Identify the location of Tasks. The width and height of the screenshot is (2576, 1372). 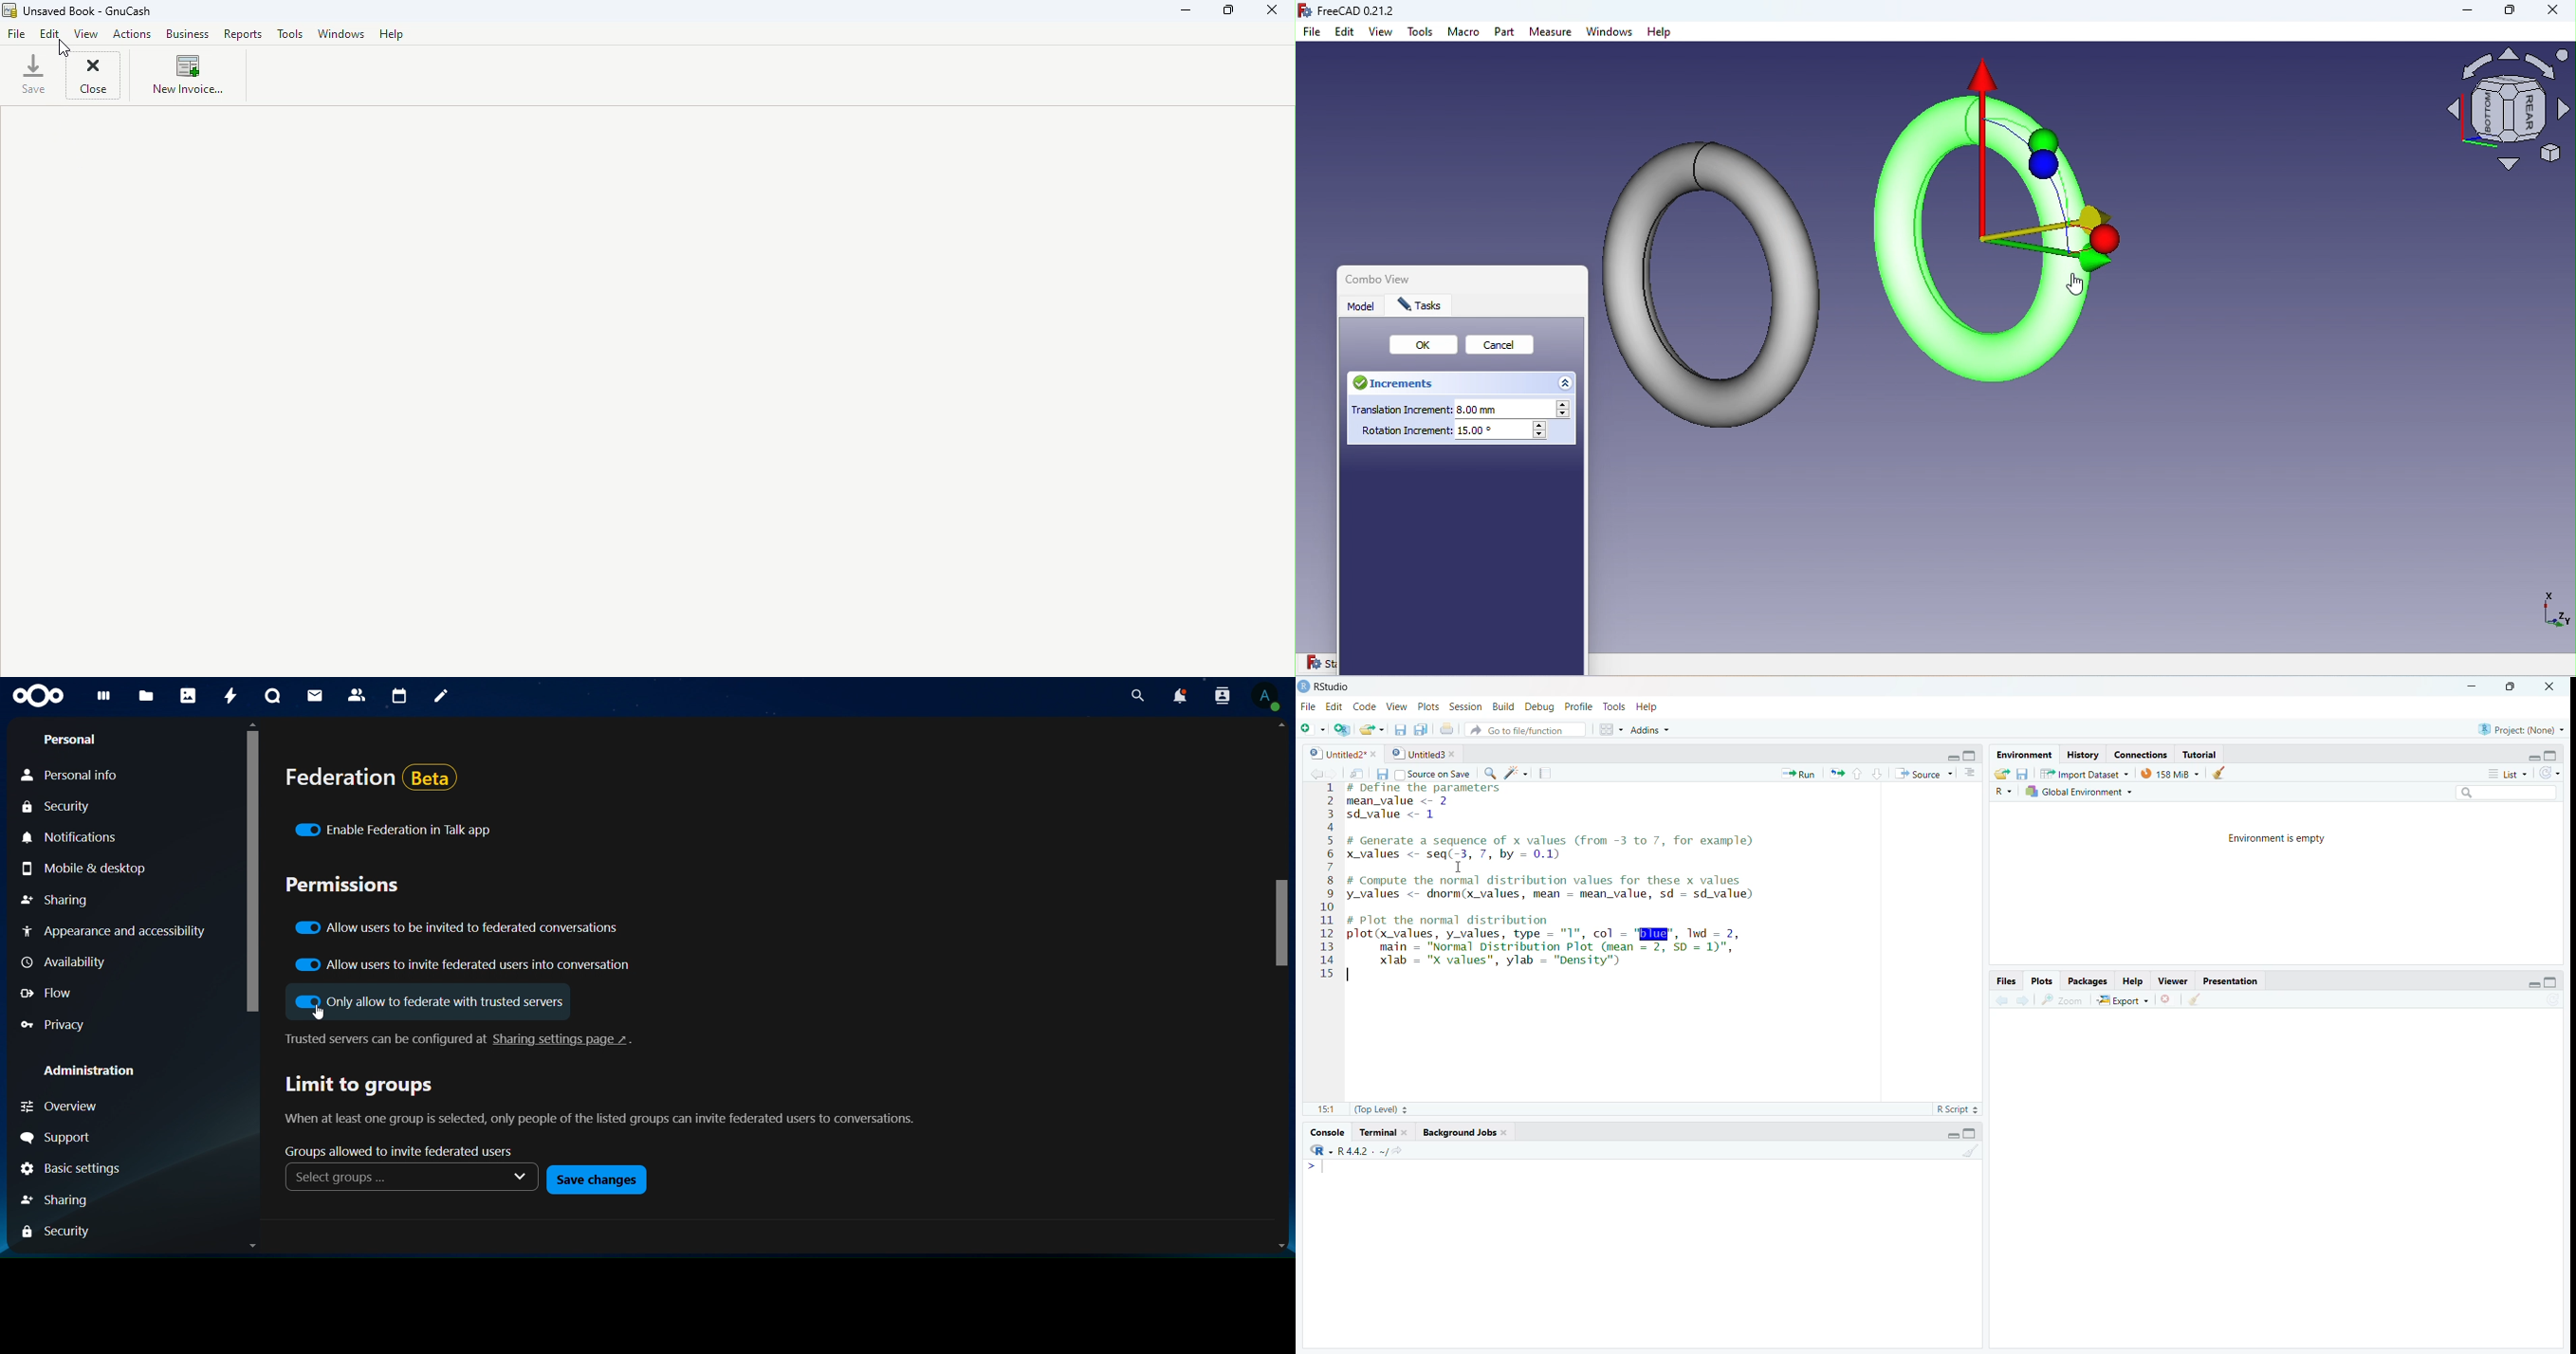
(1421, 306).